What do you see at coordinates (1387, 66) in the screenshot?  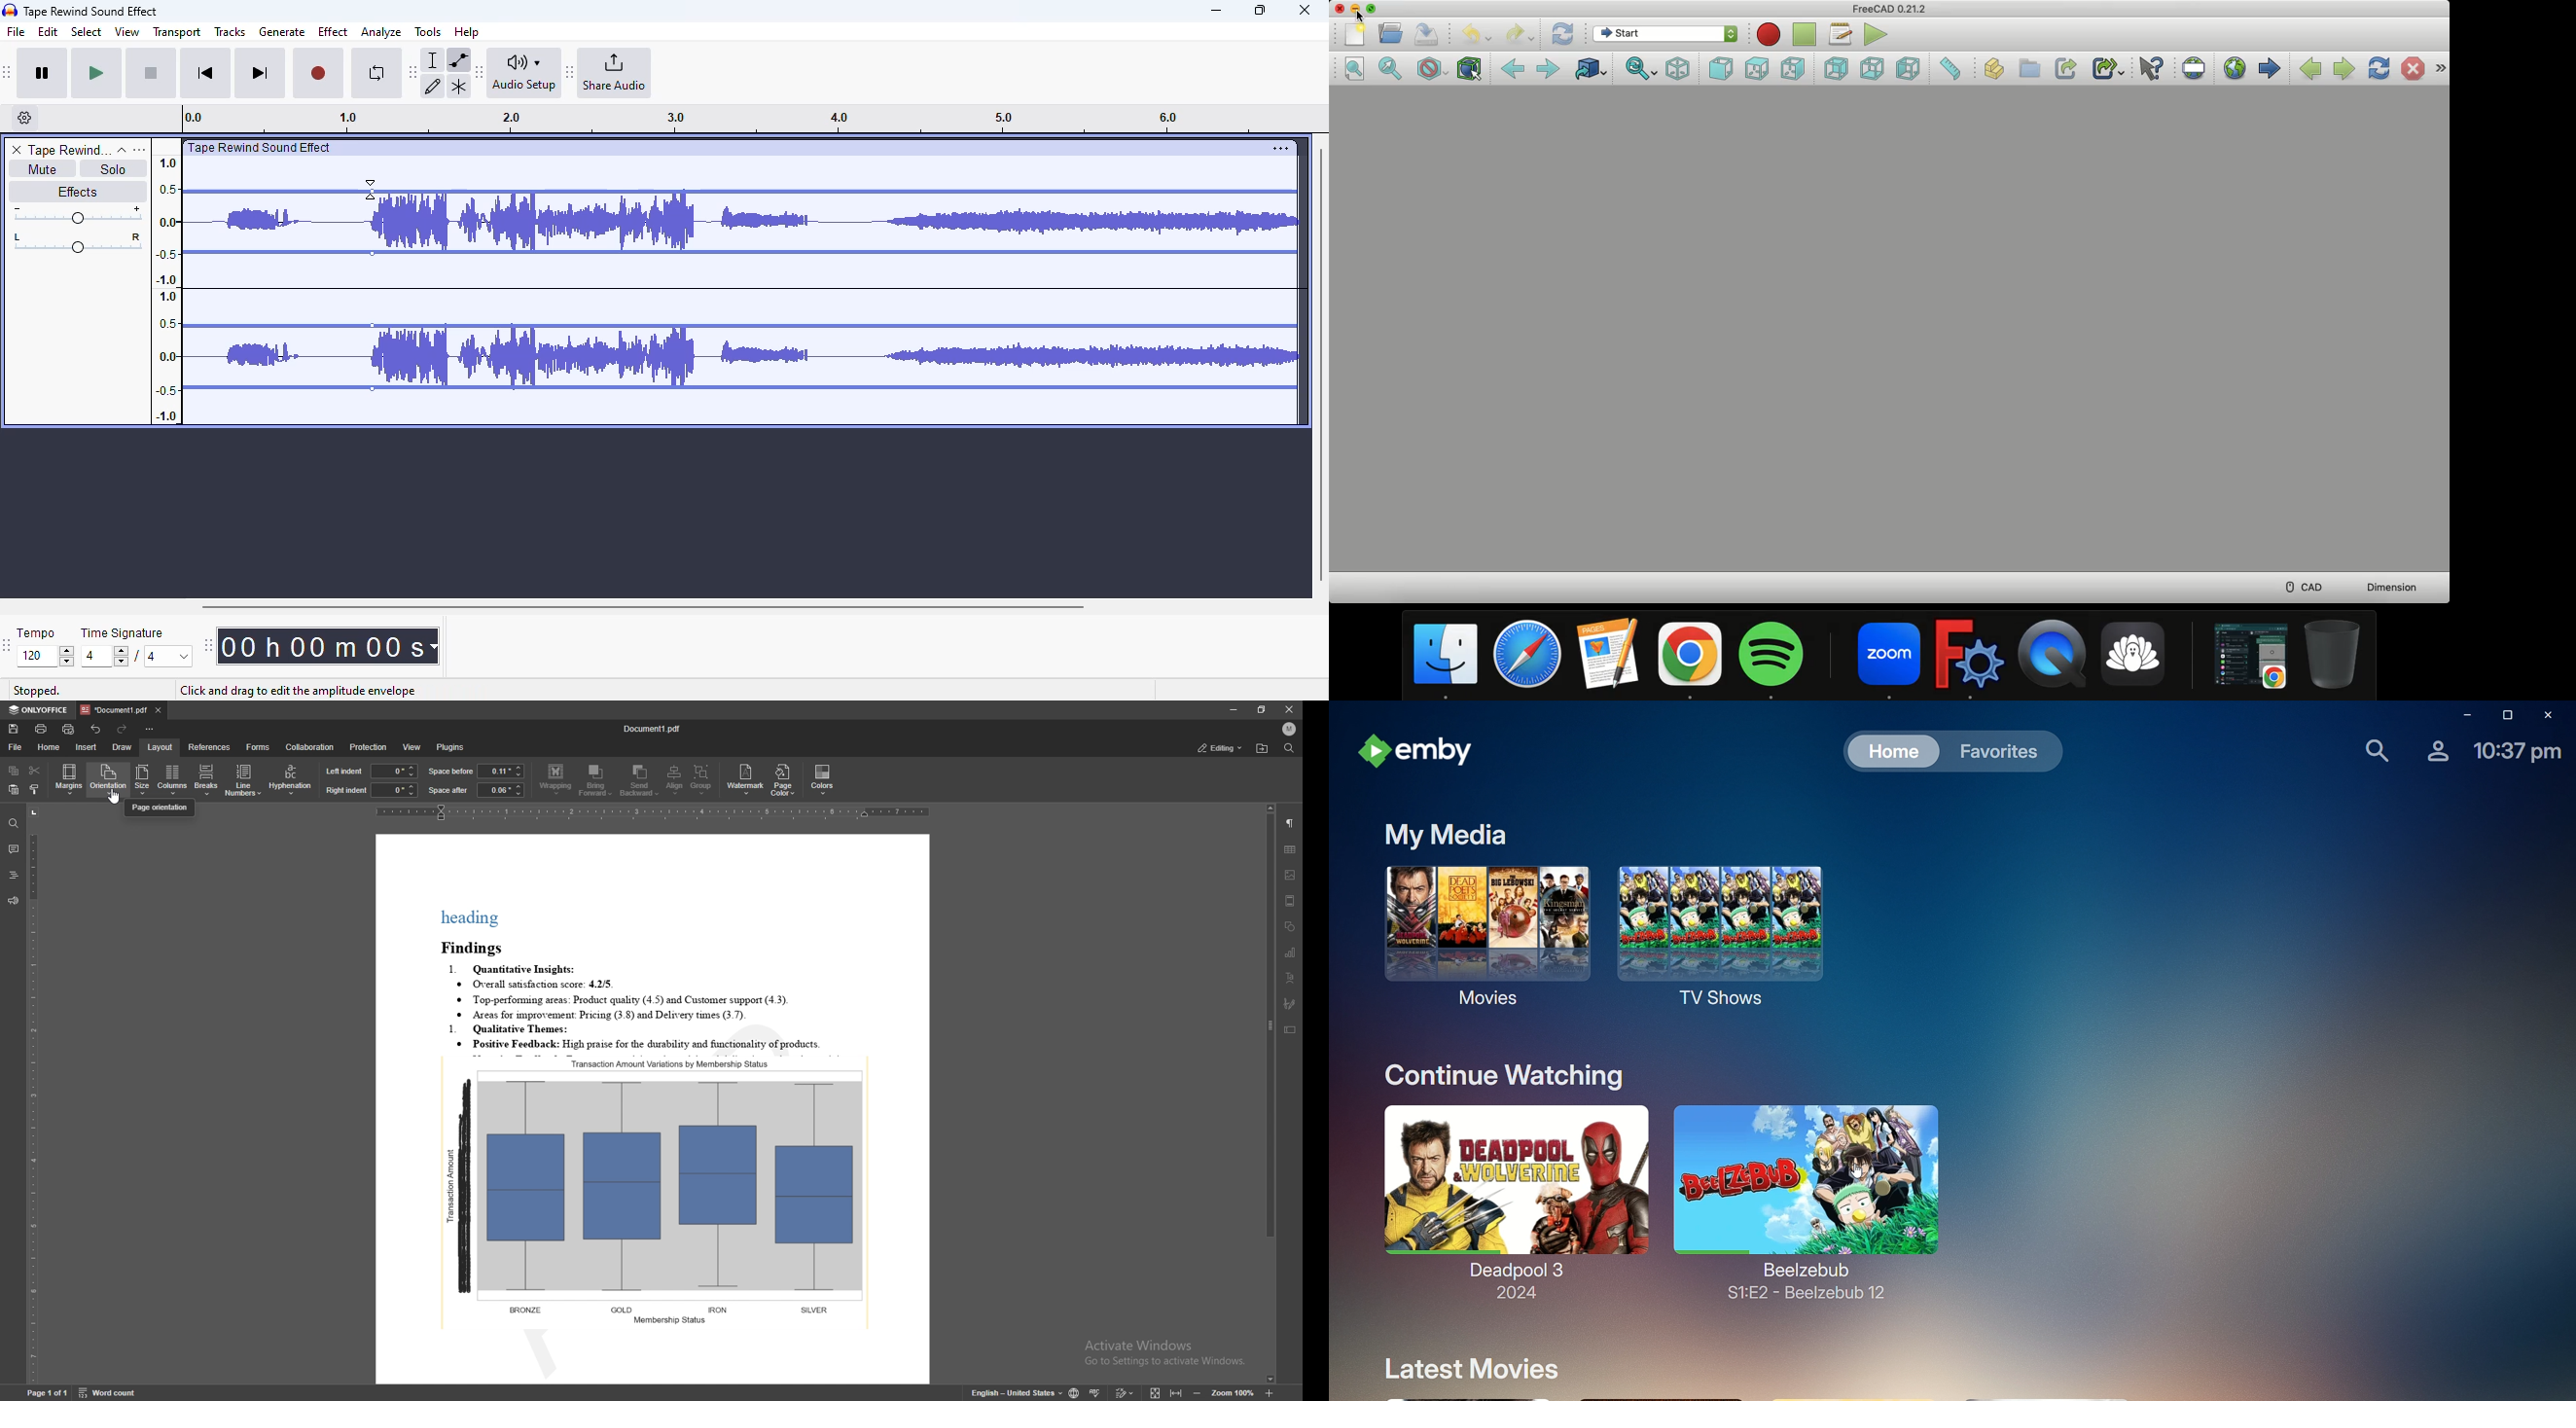 I see `Fit selection` at bounding box center [1387, 66].